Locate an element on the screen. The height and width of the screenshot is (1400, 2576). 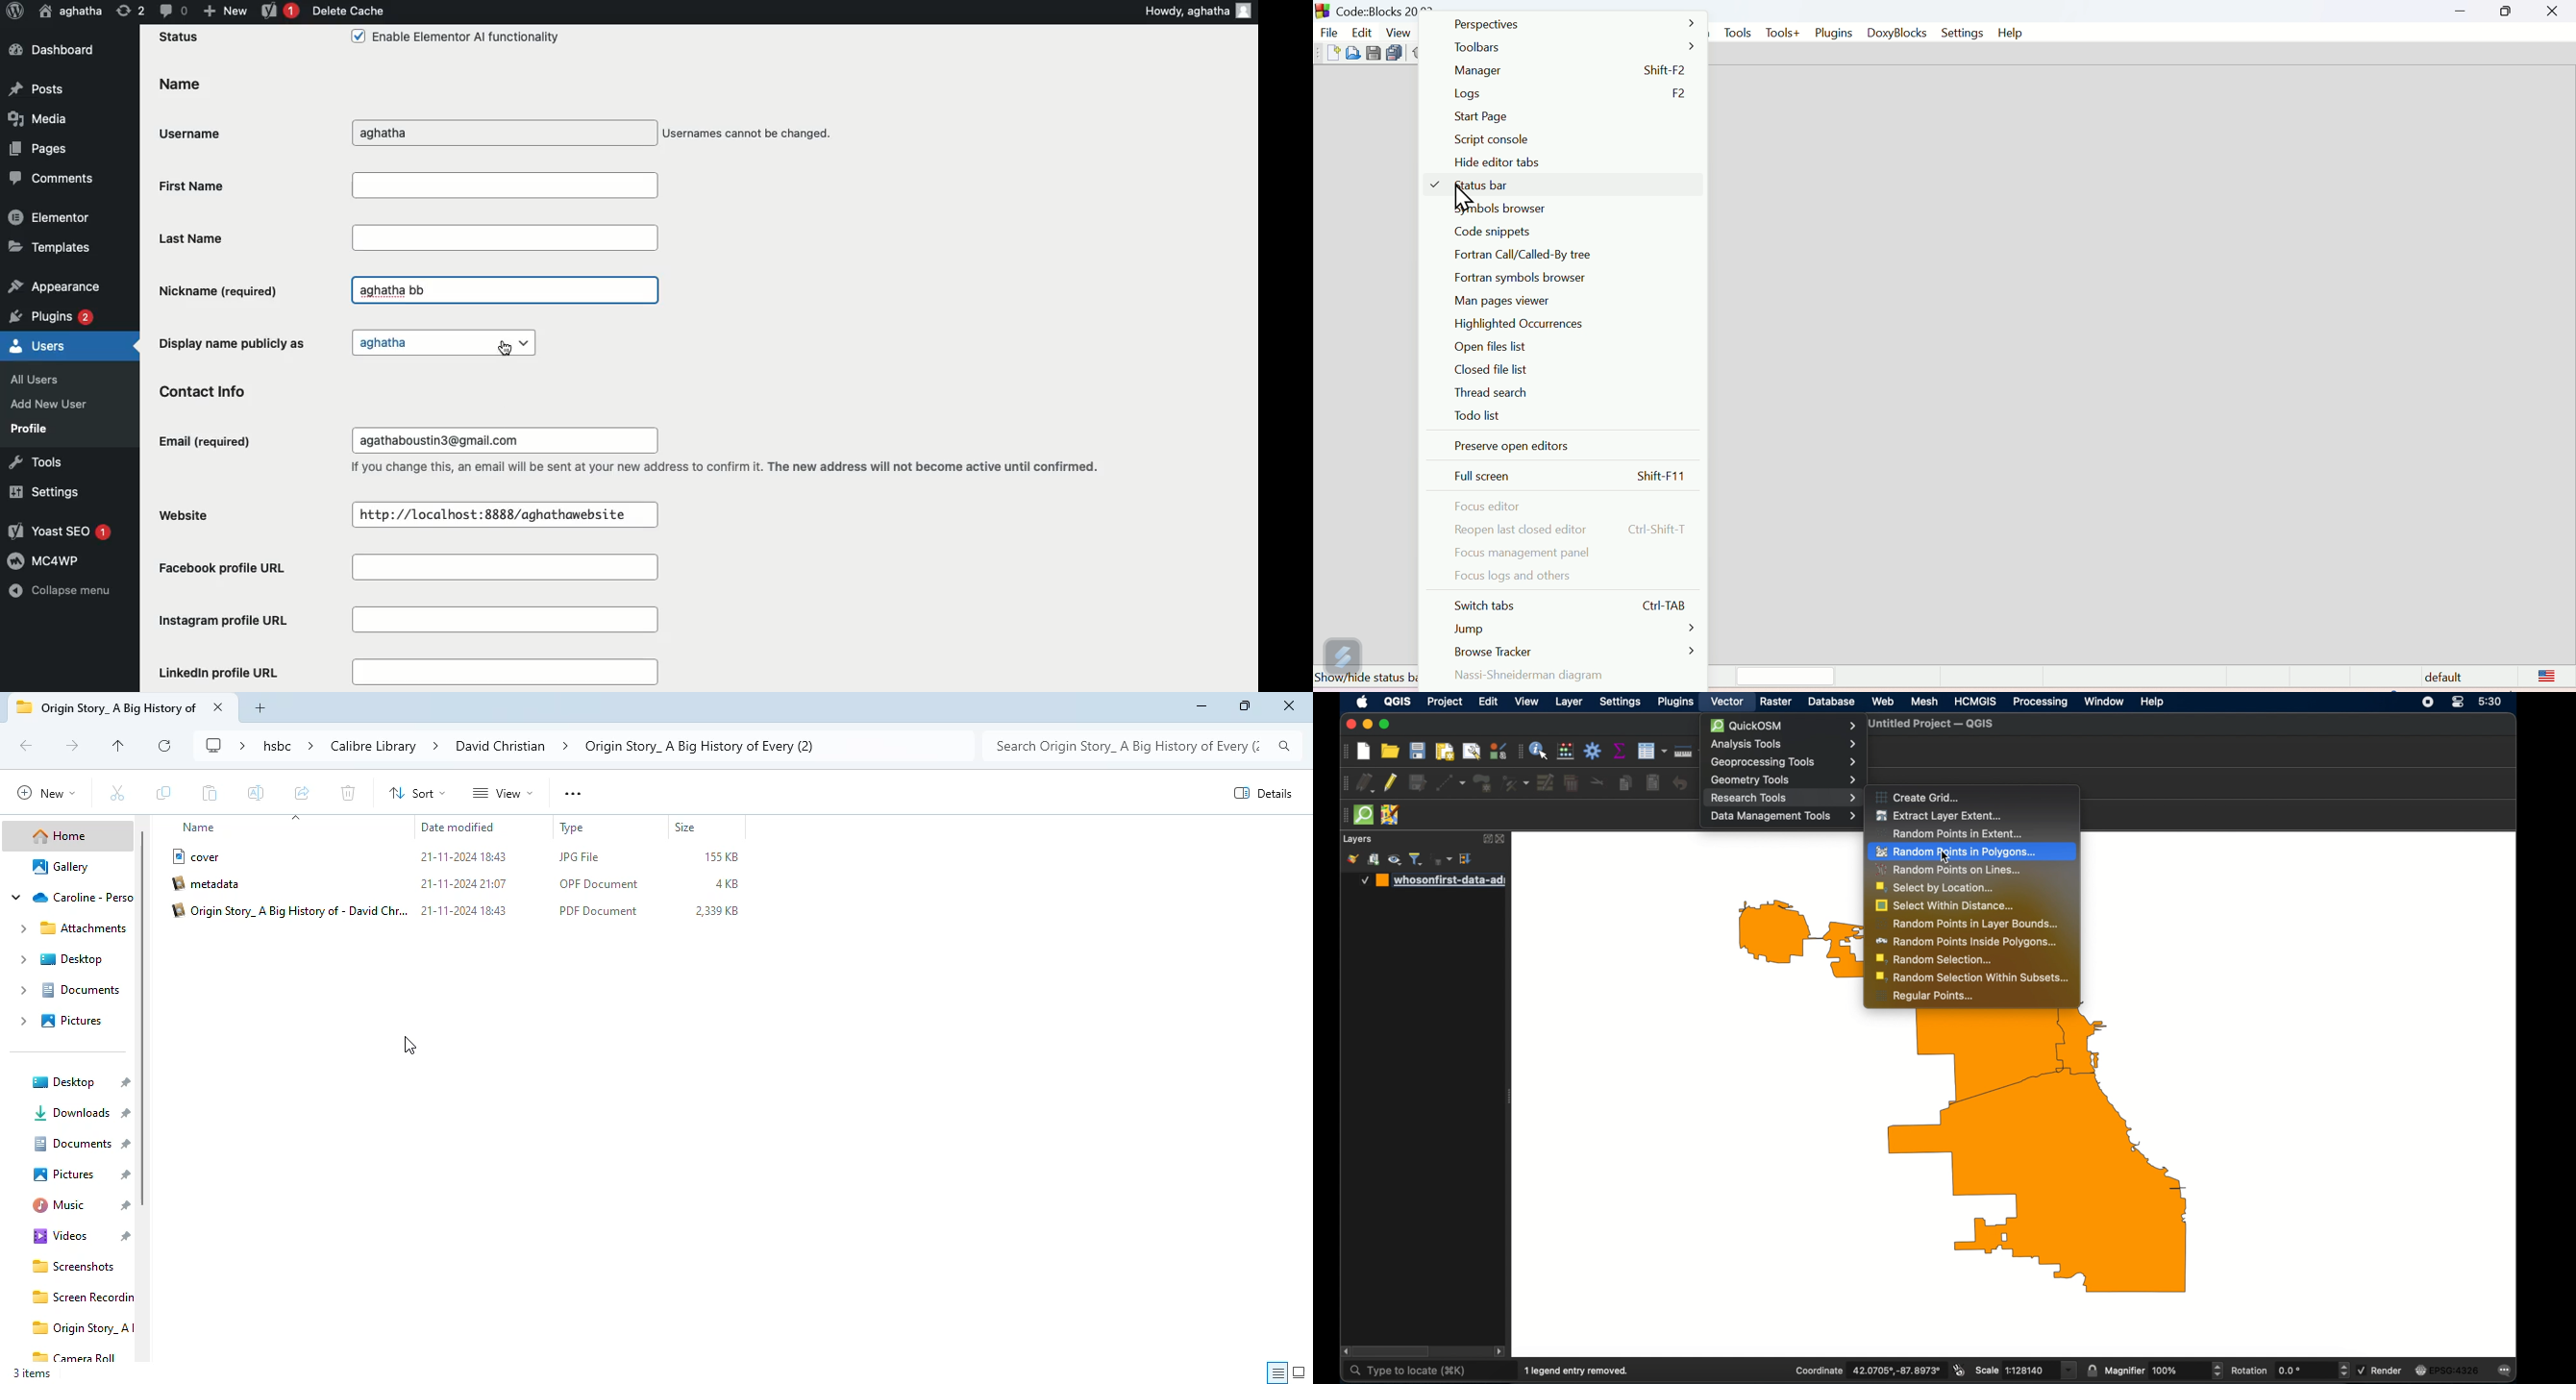
Thunder is located at coordinates (1341, 651).